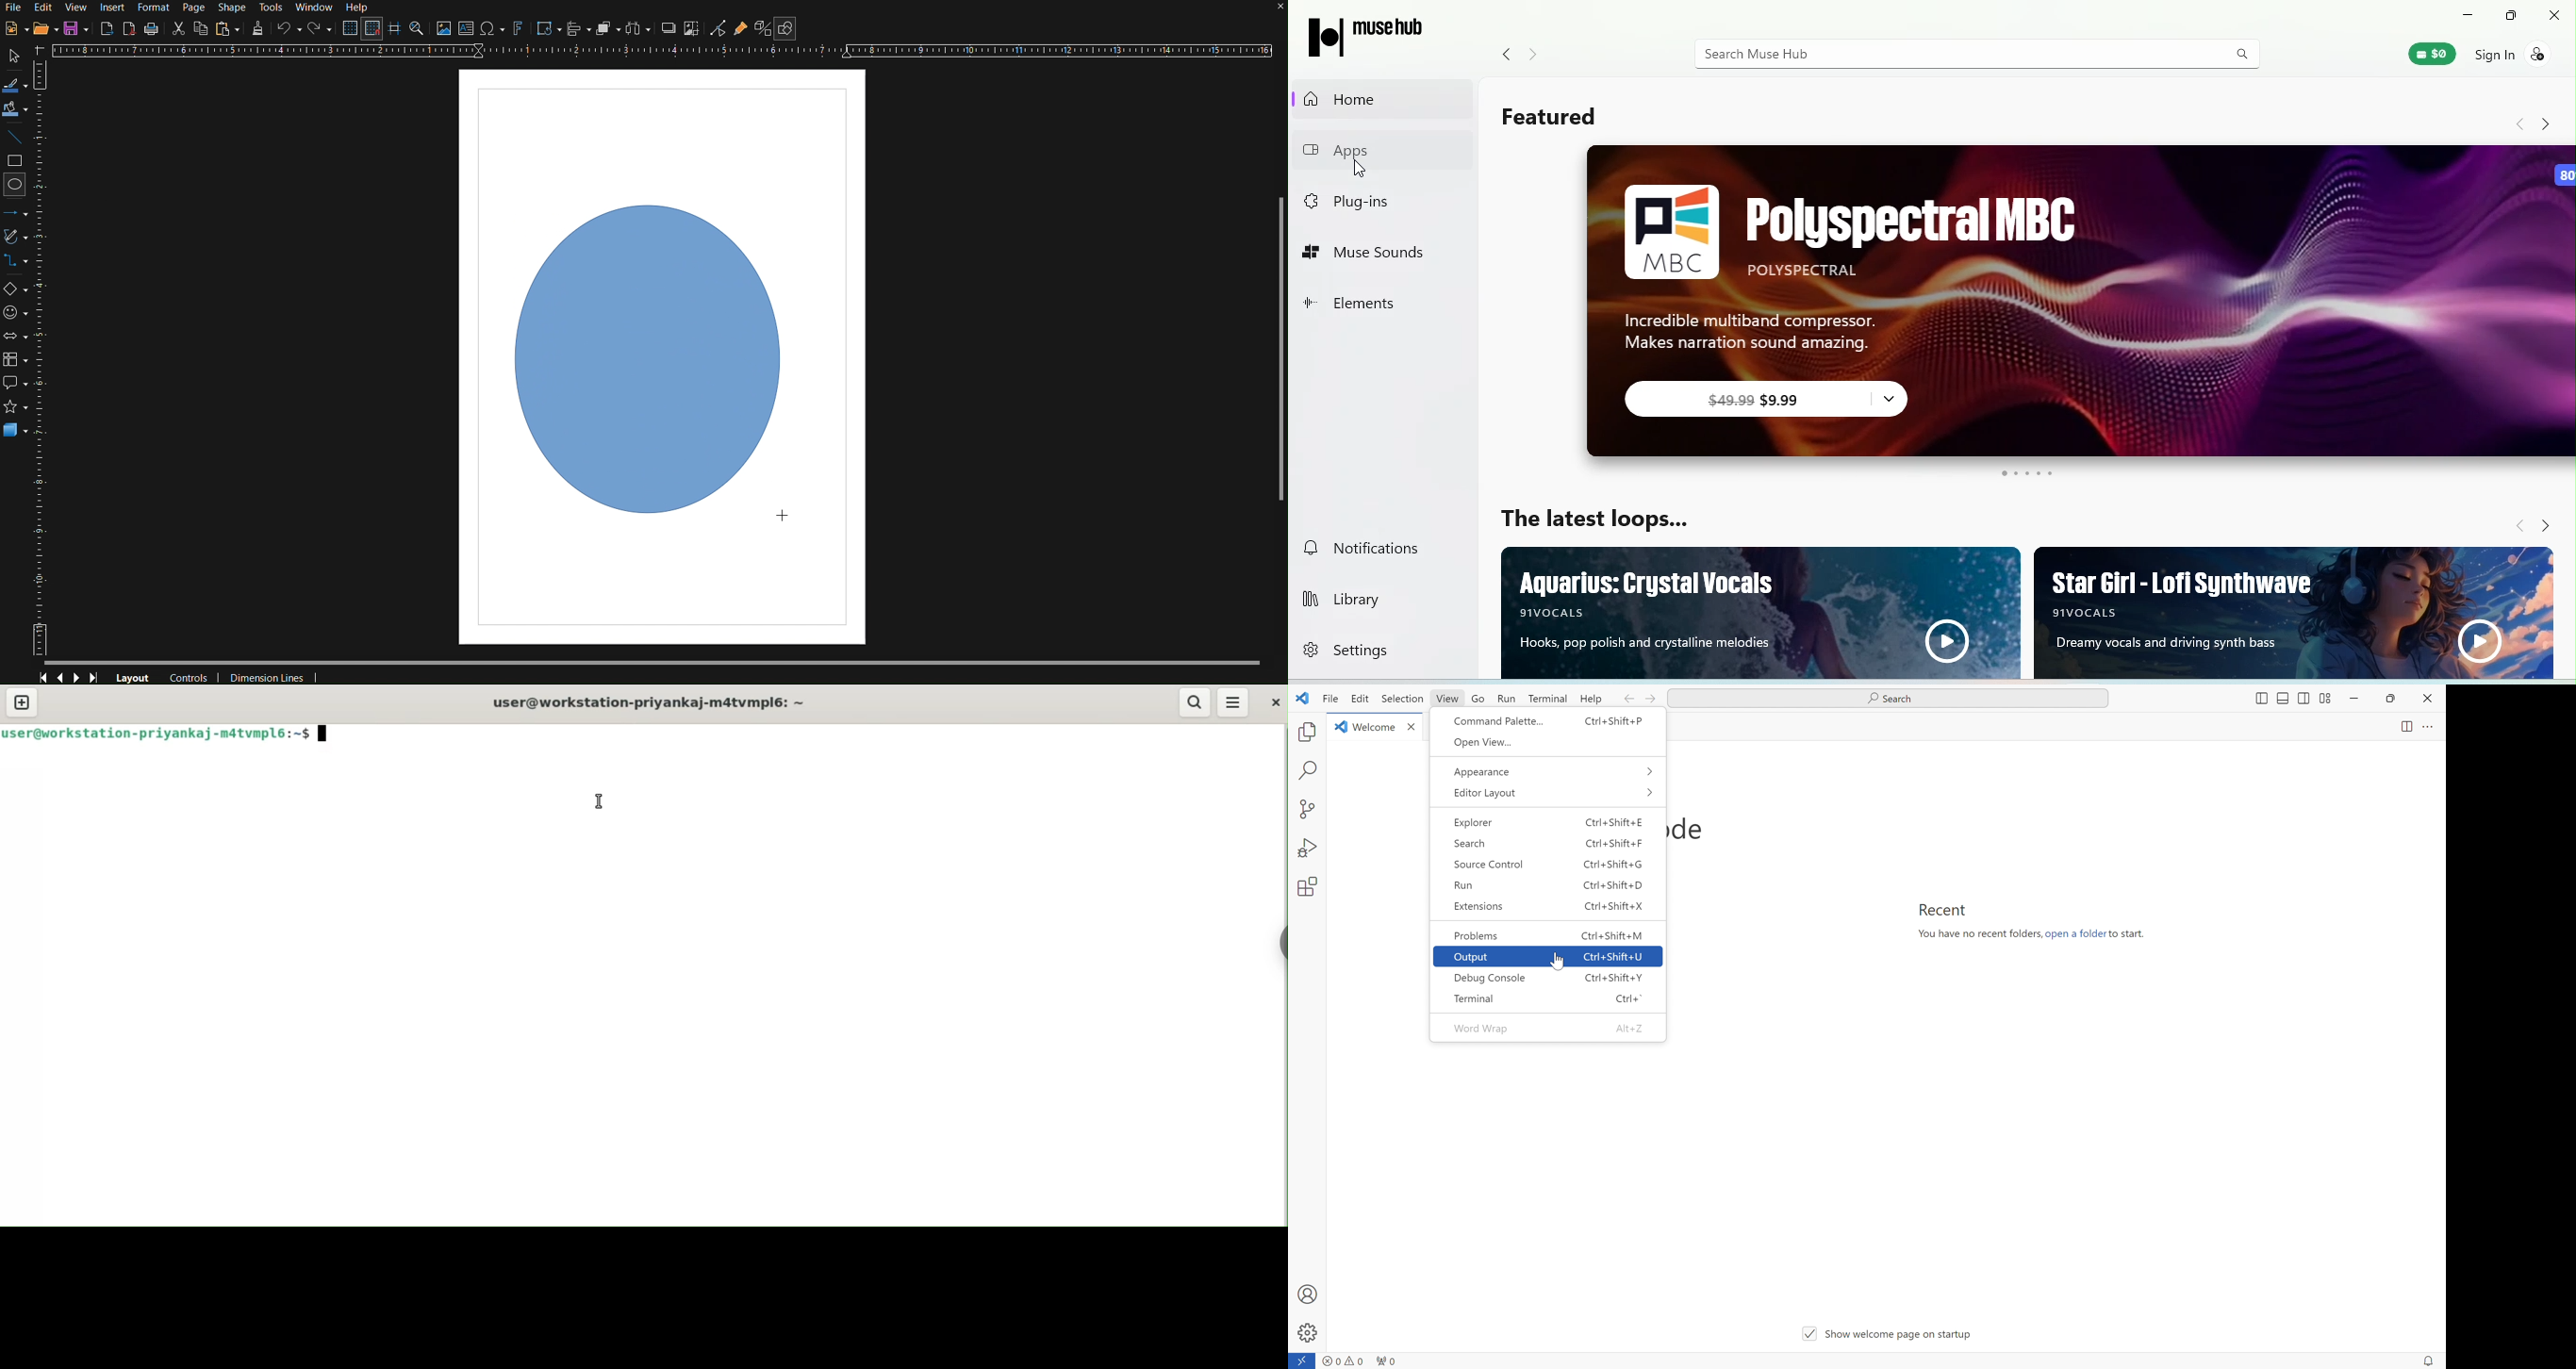 Image resolution: width=2576 pixels, height=1372 pixels. I want to click on close, so click(1413, 727).